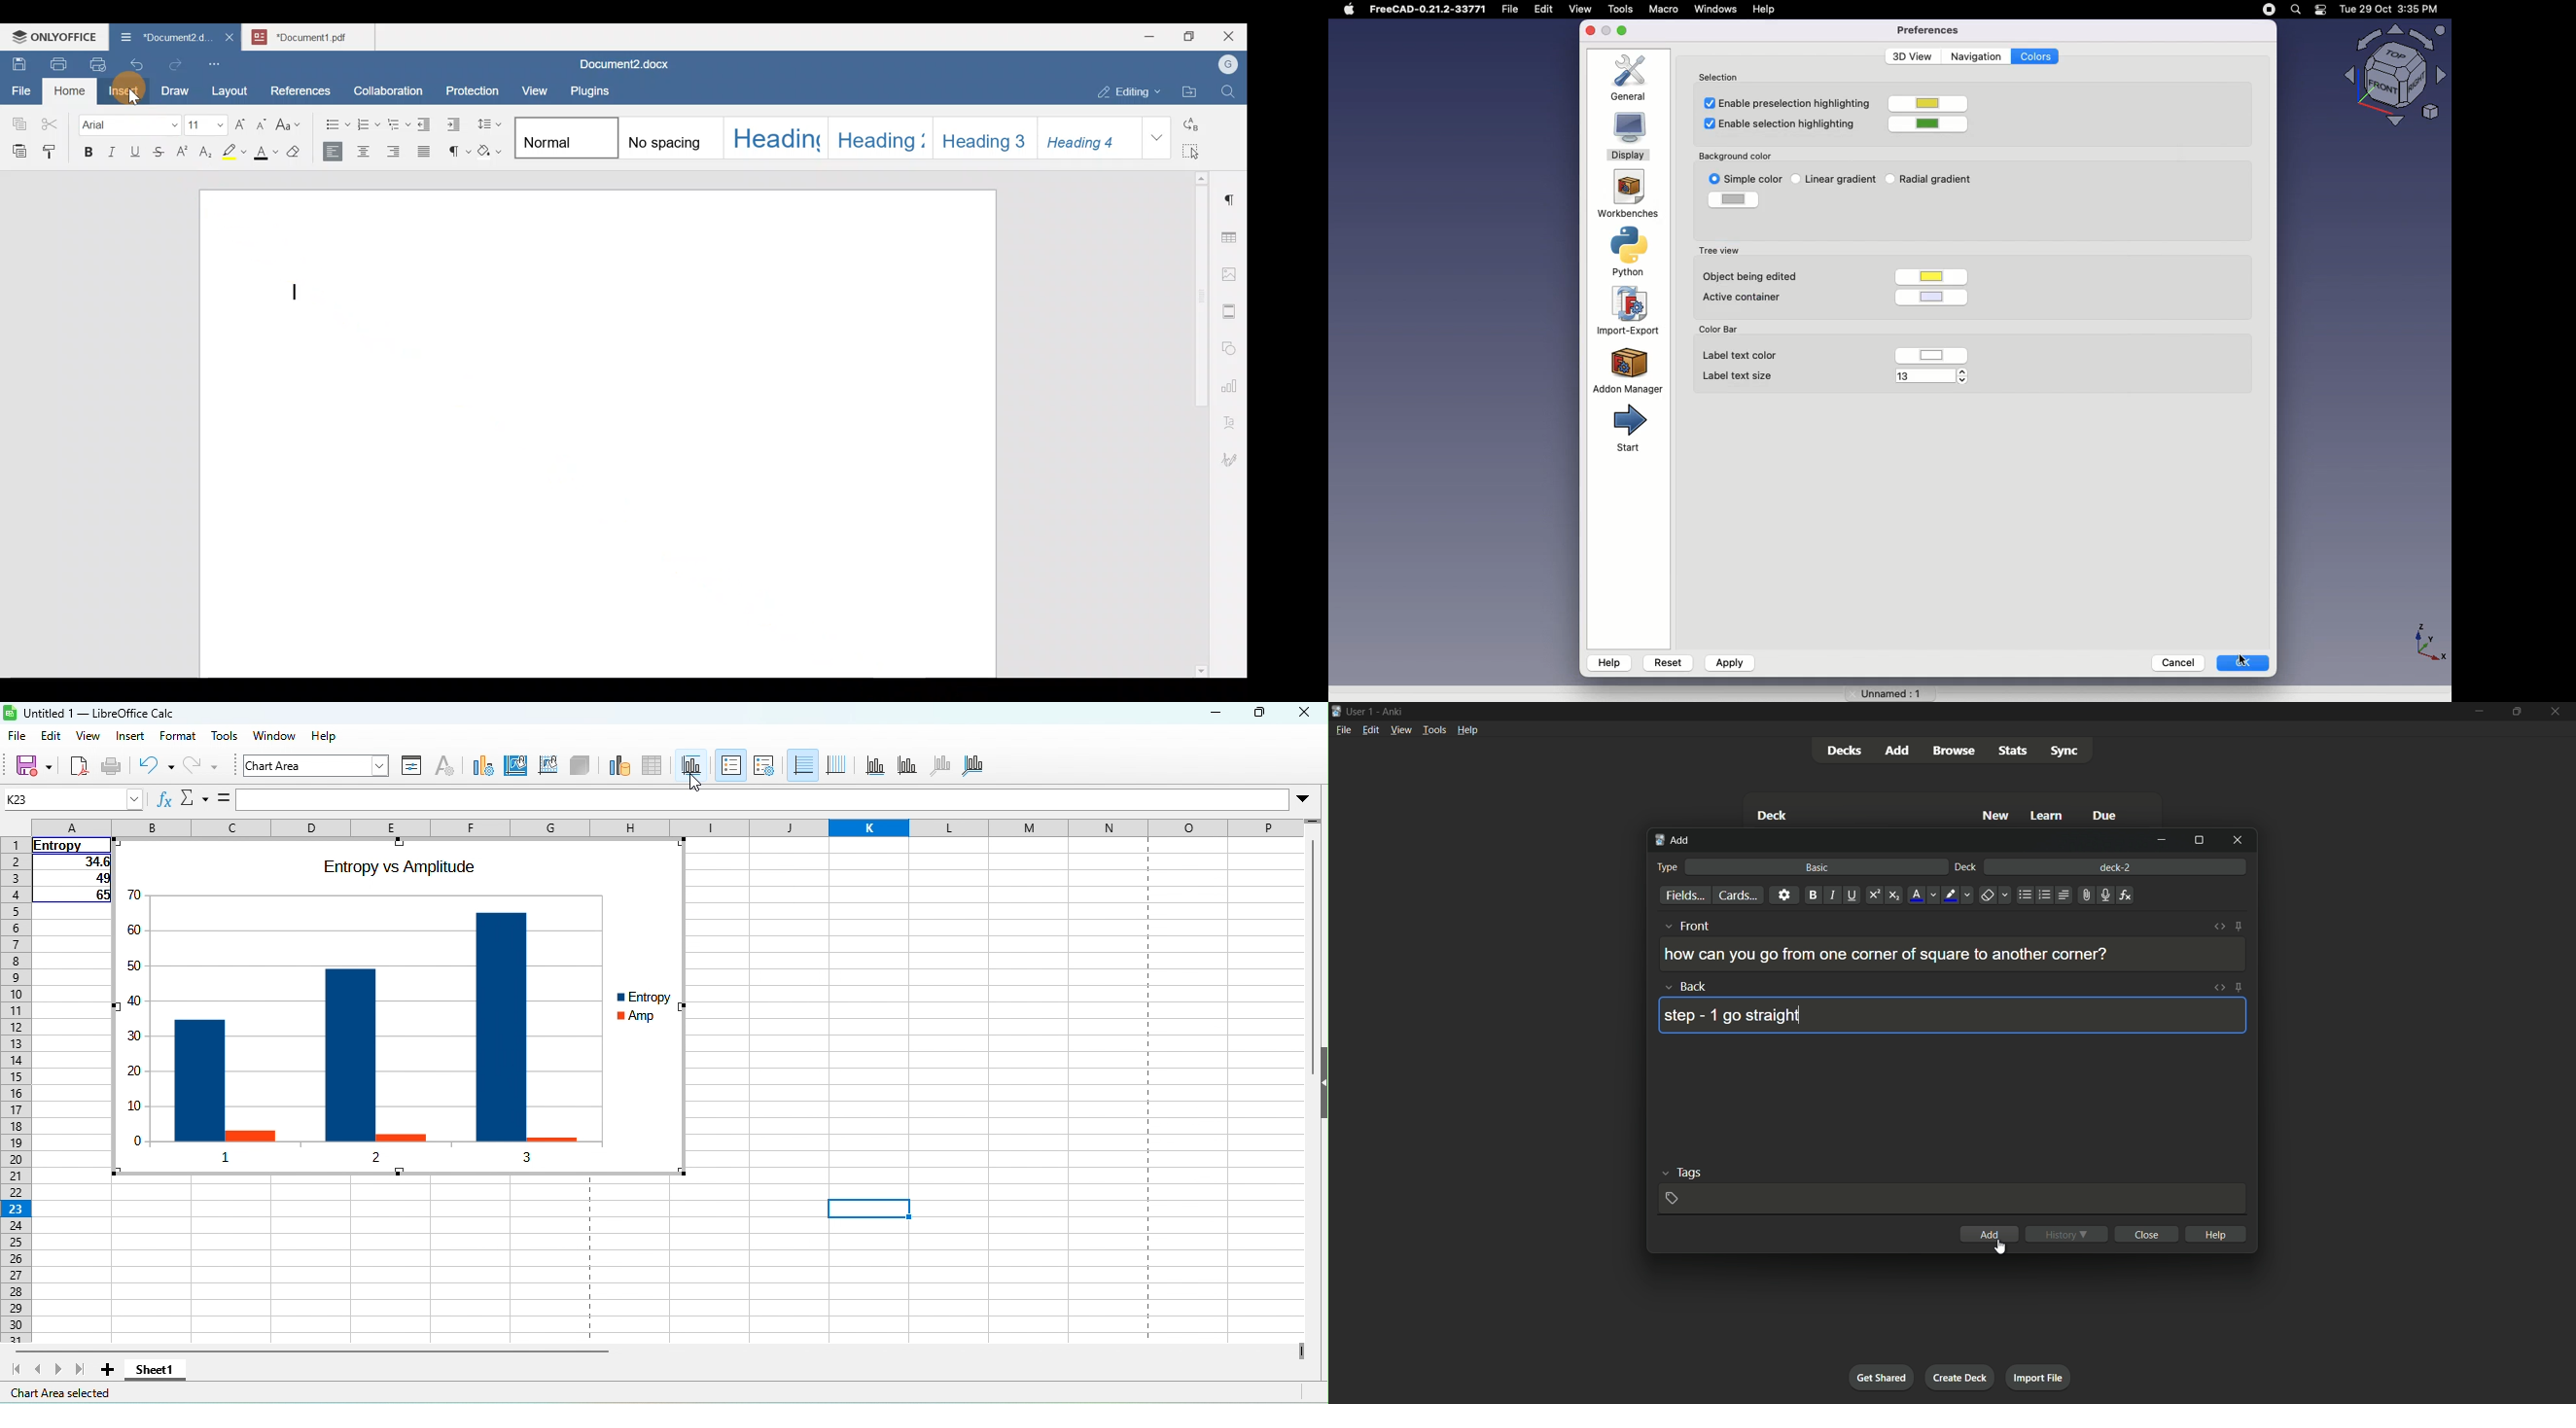 The width and height of the screenshot is (2576, 1428). Describe the element at coordinates (447, 768) in the screenshot. I see `character` at that location.